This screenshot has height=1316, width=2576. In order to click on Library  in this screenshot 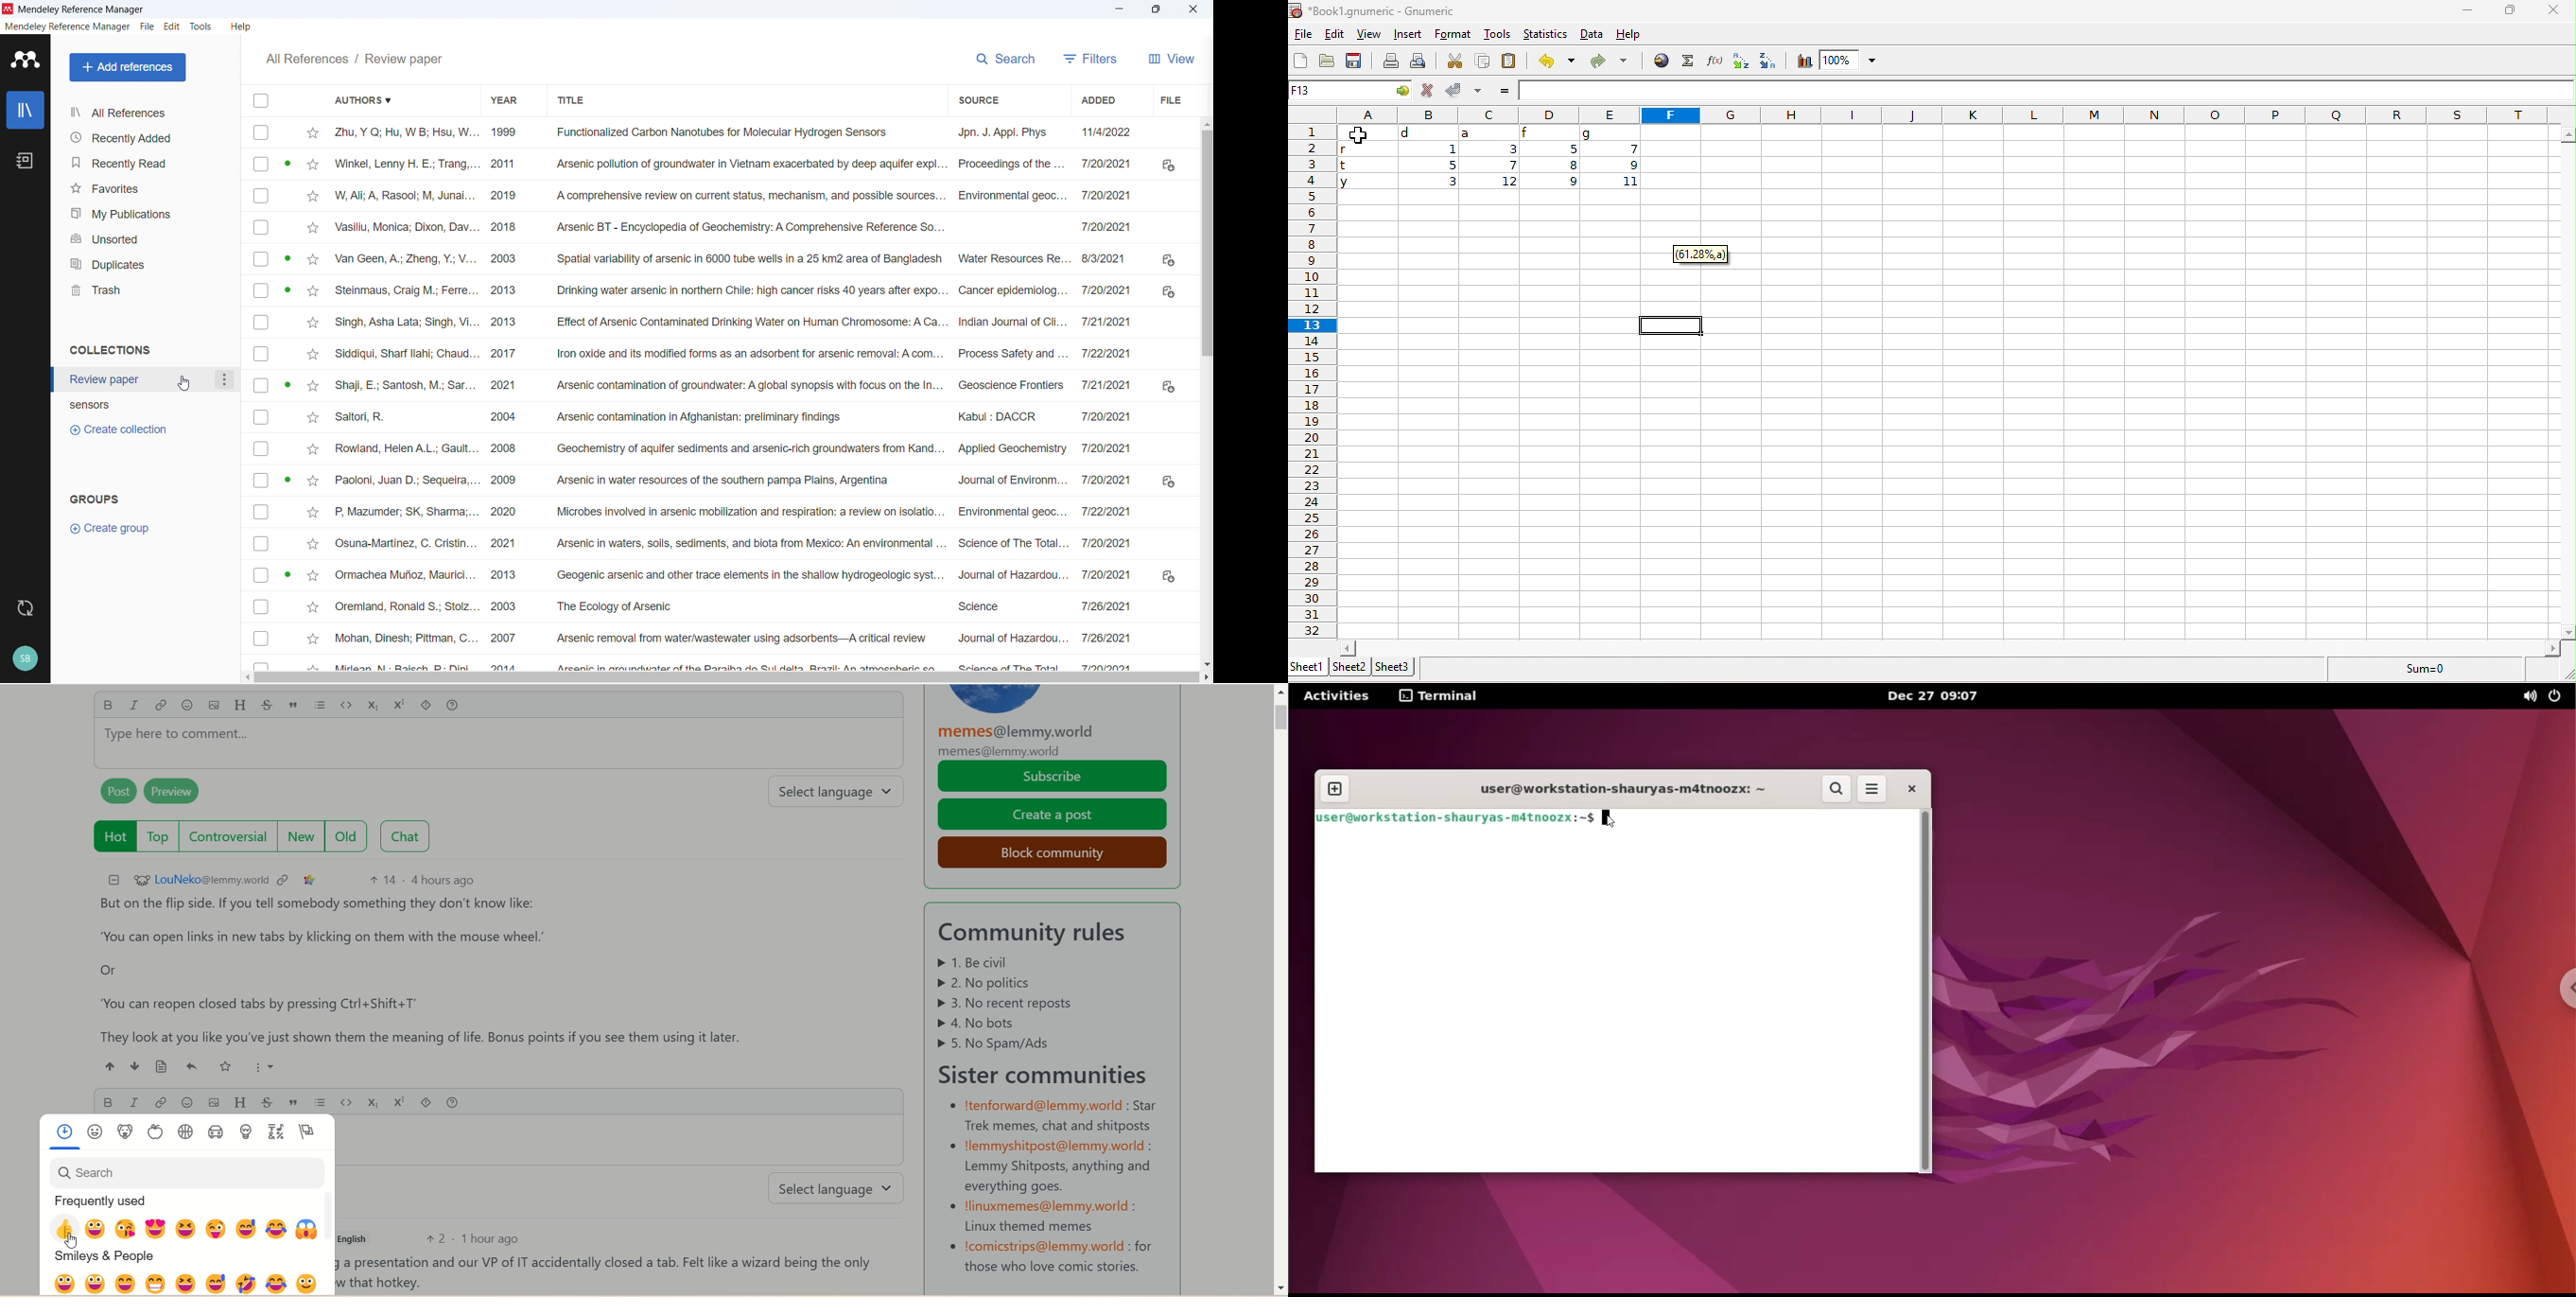, I will do `click(25, 110)`.